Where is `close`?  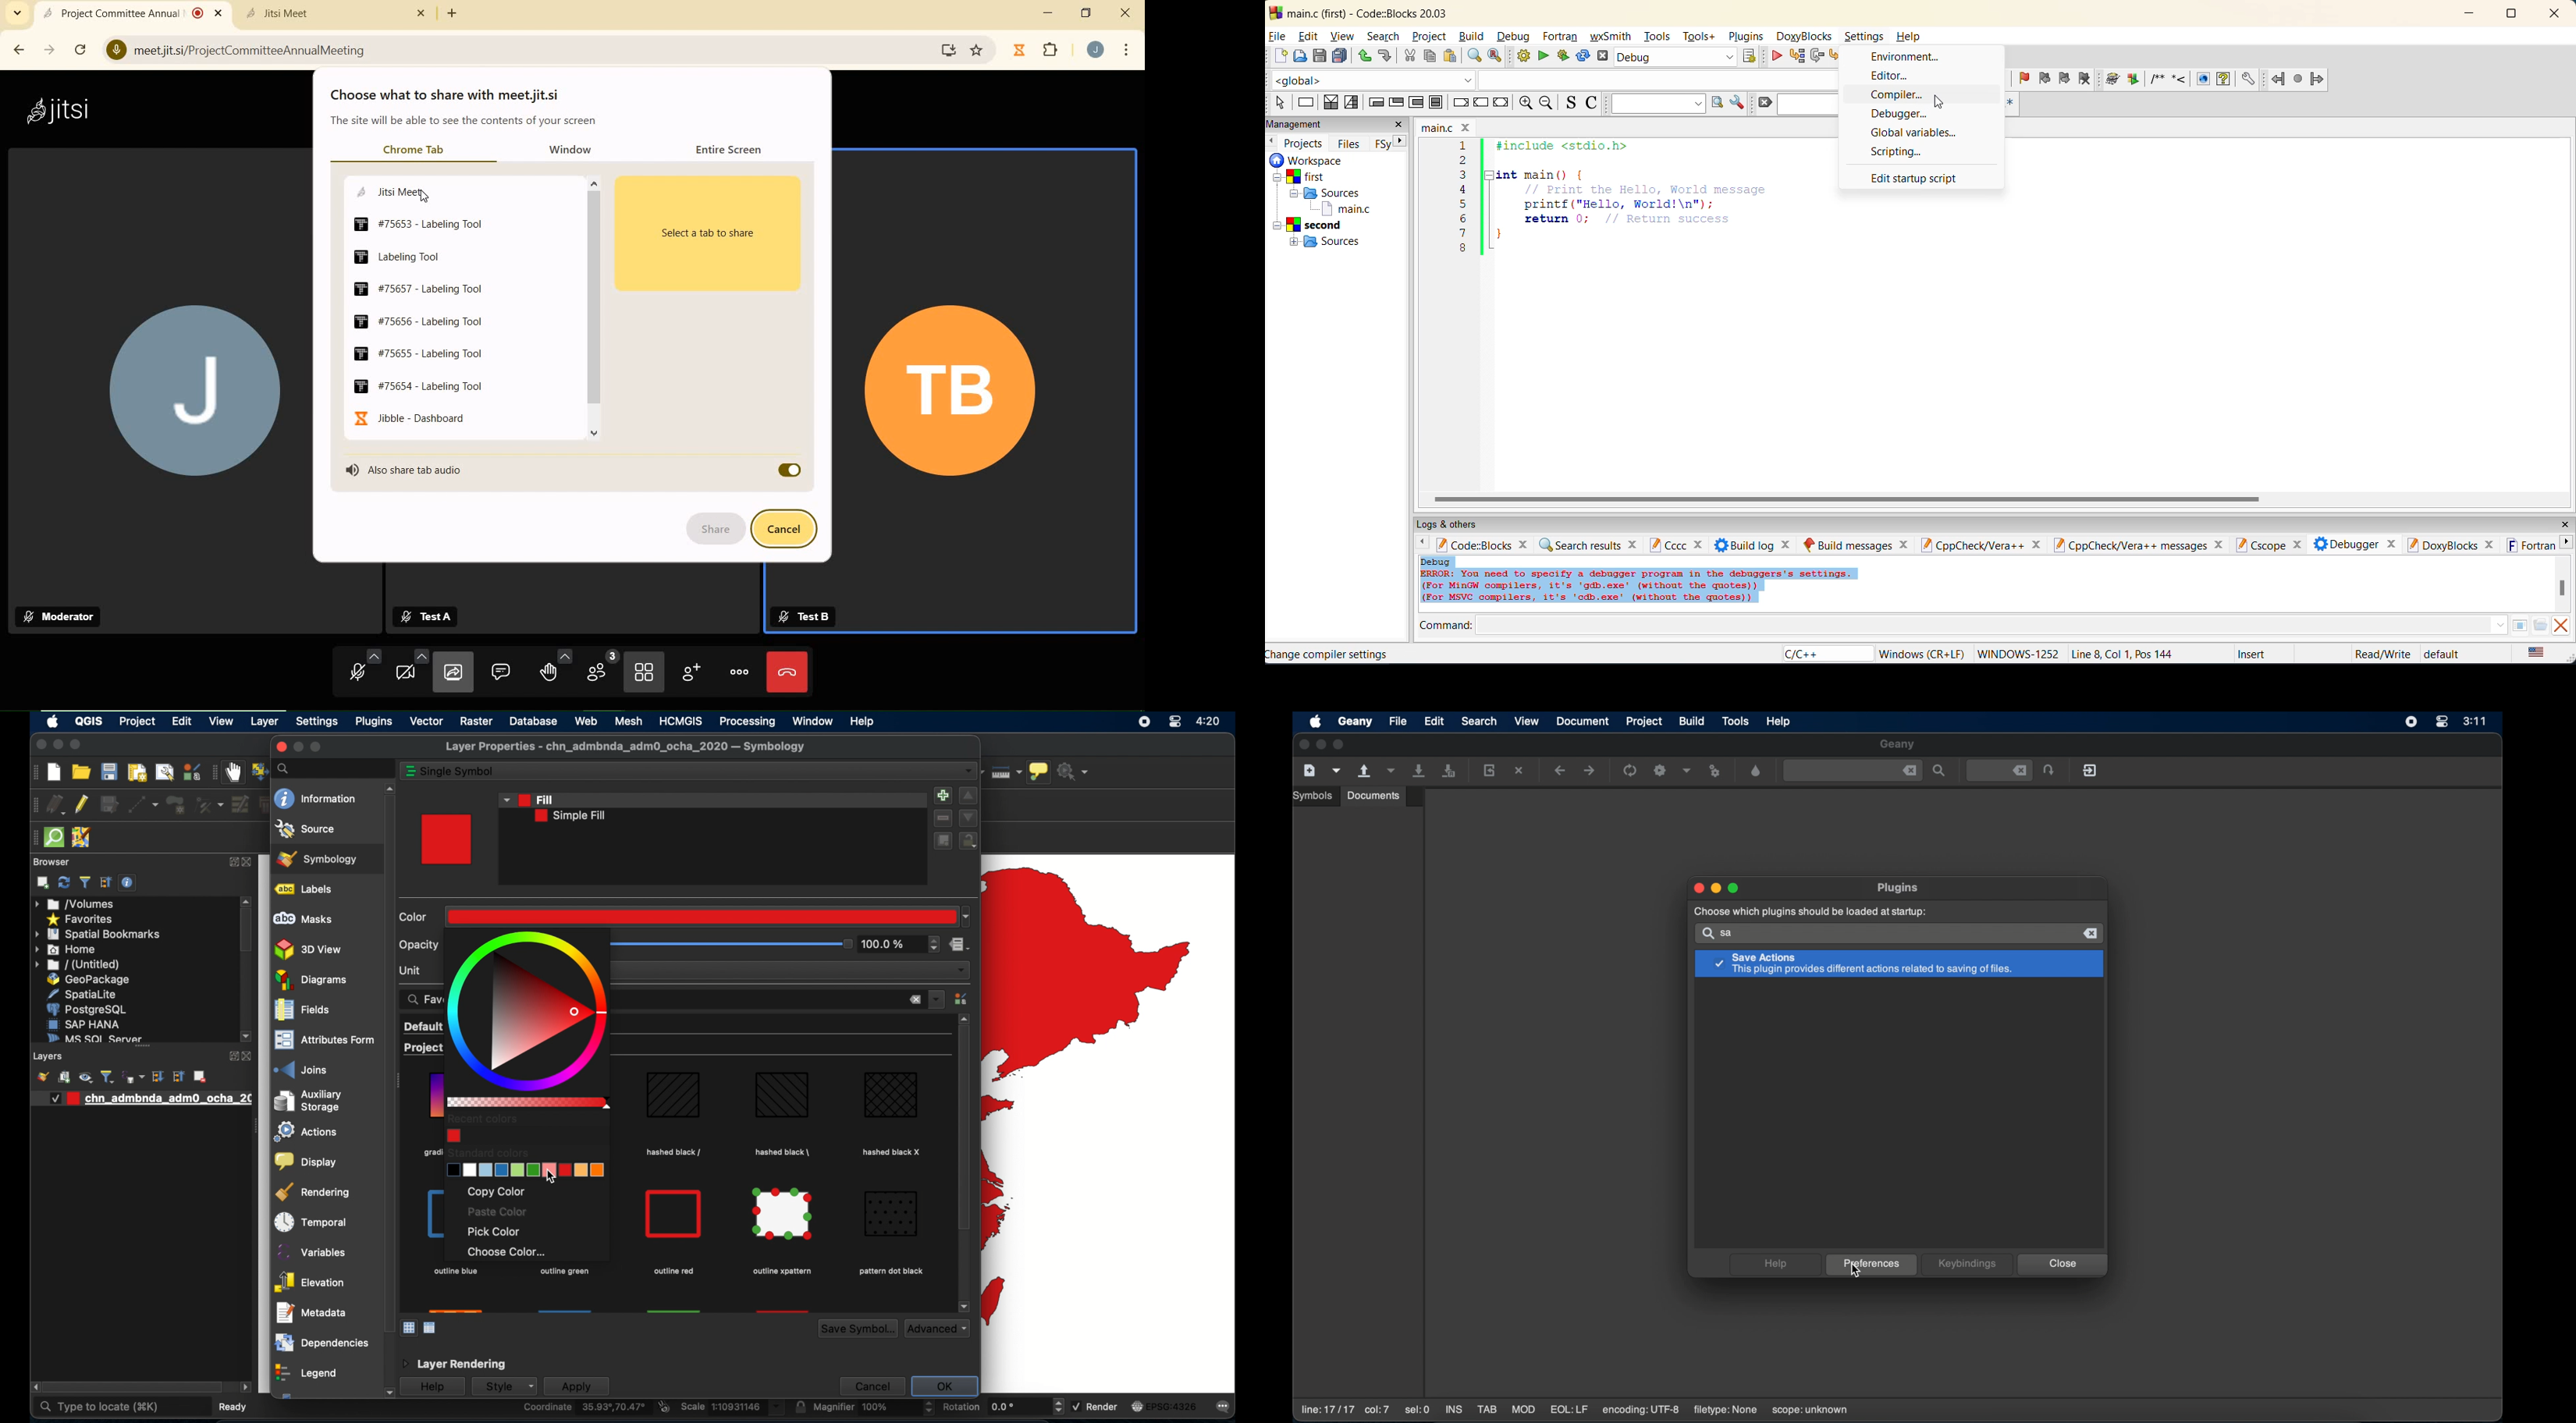
close is located at coordinates (252, 863).